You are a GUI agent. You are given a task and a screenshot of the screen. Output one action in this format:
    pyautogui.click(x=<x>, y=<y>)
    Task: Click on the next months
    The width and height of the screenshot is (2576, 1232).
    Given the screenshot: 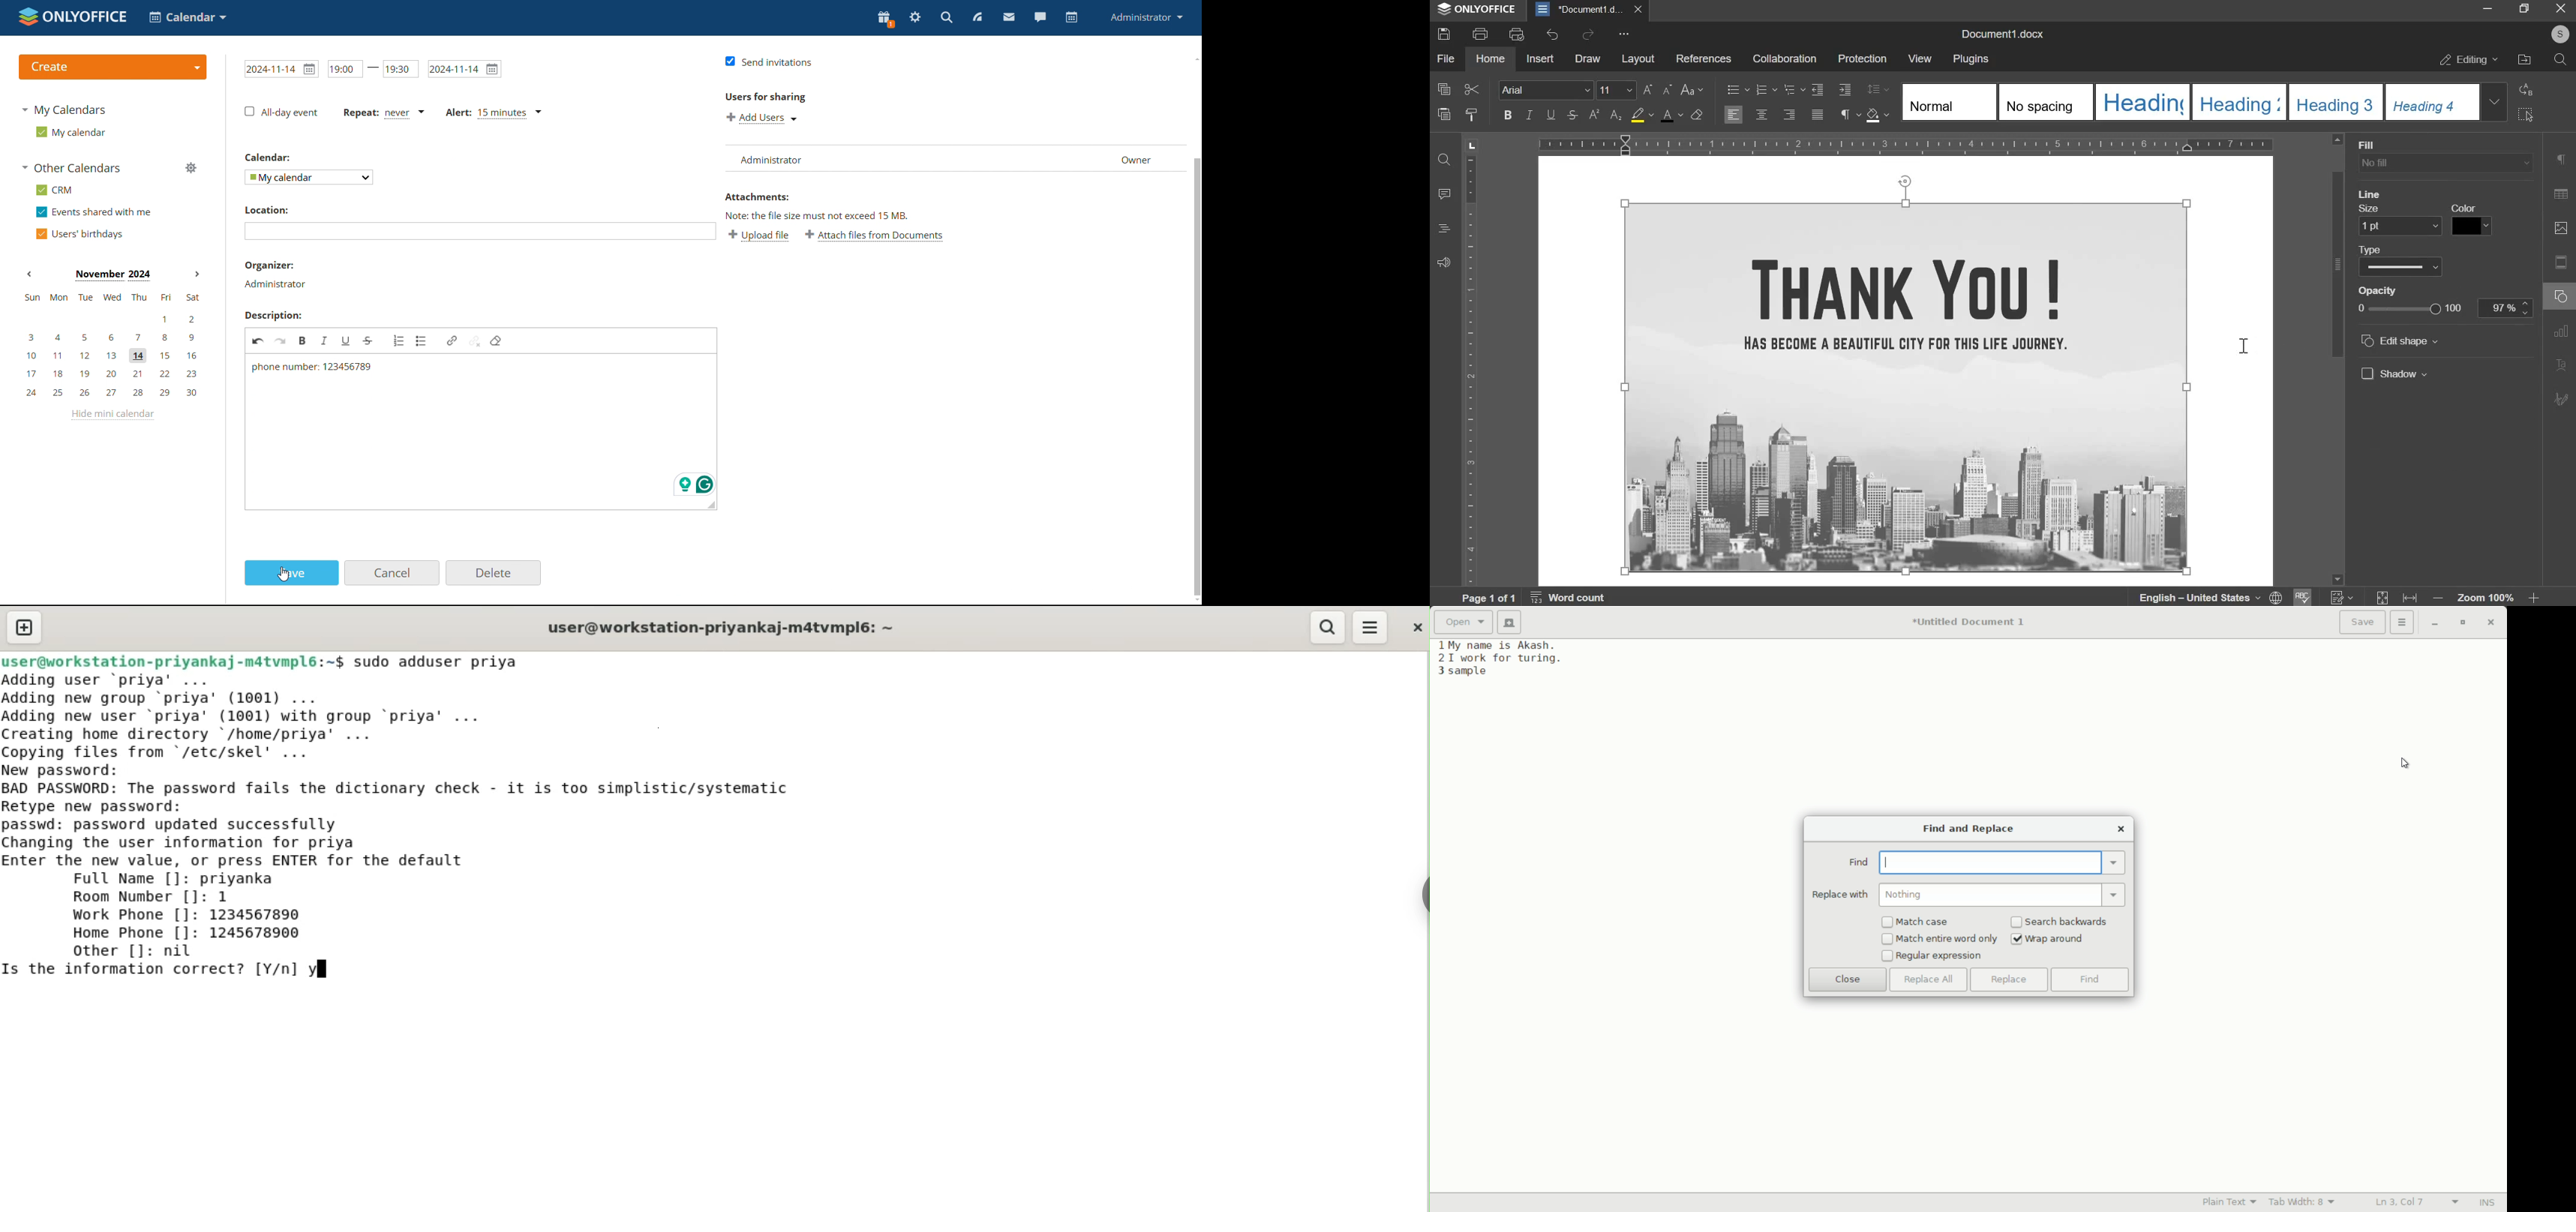 What is the action you would take?
    pyautogui.click(x=195, y=274)
    